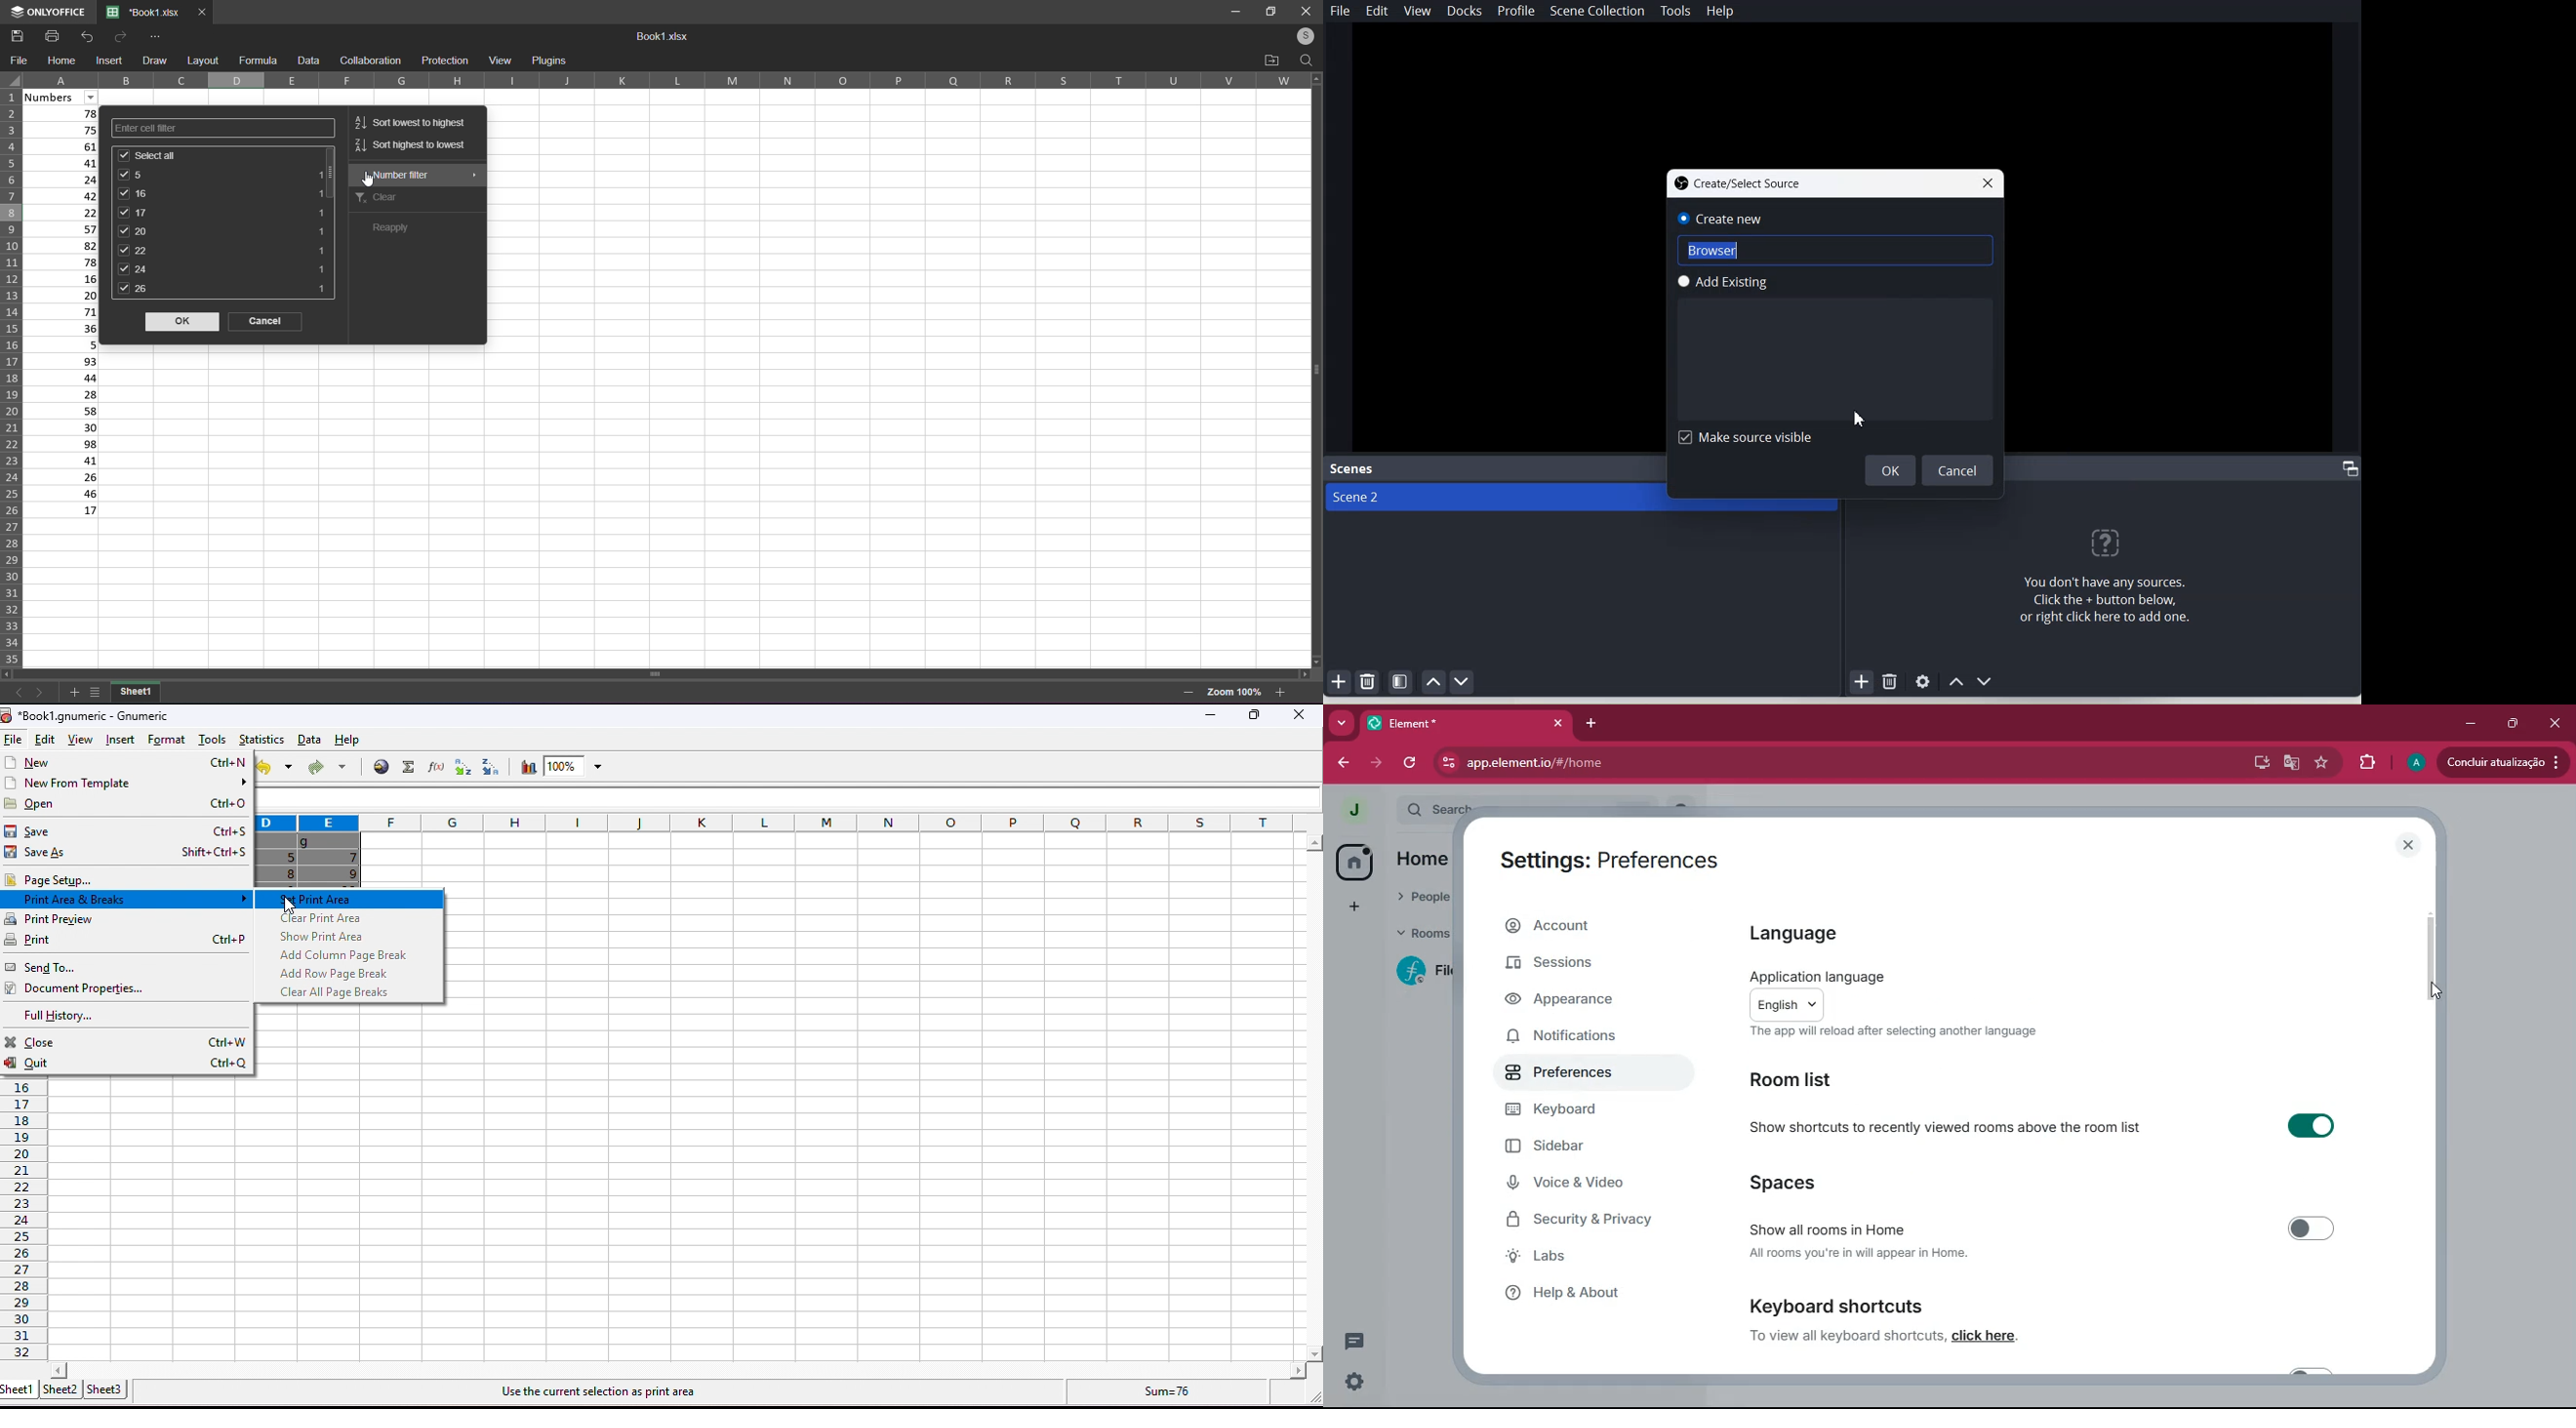 The height and width of the screenshot is (1428, 2576). I want to click on send to, so click(86, 967).